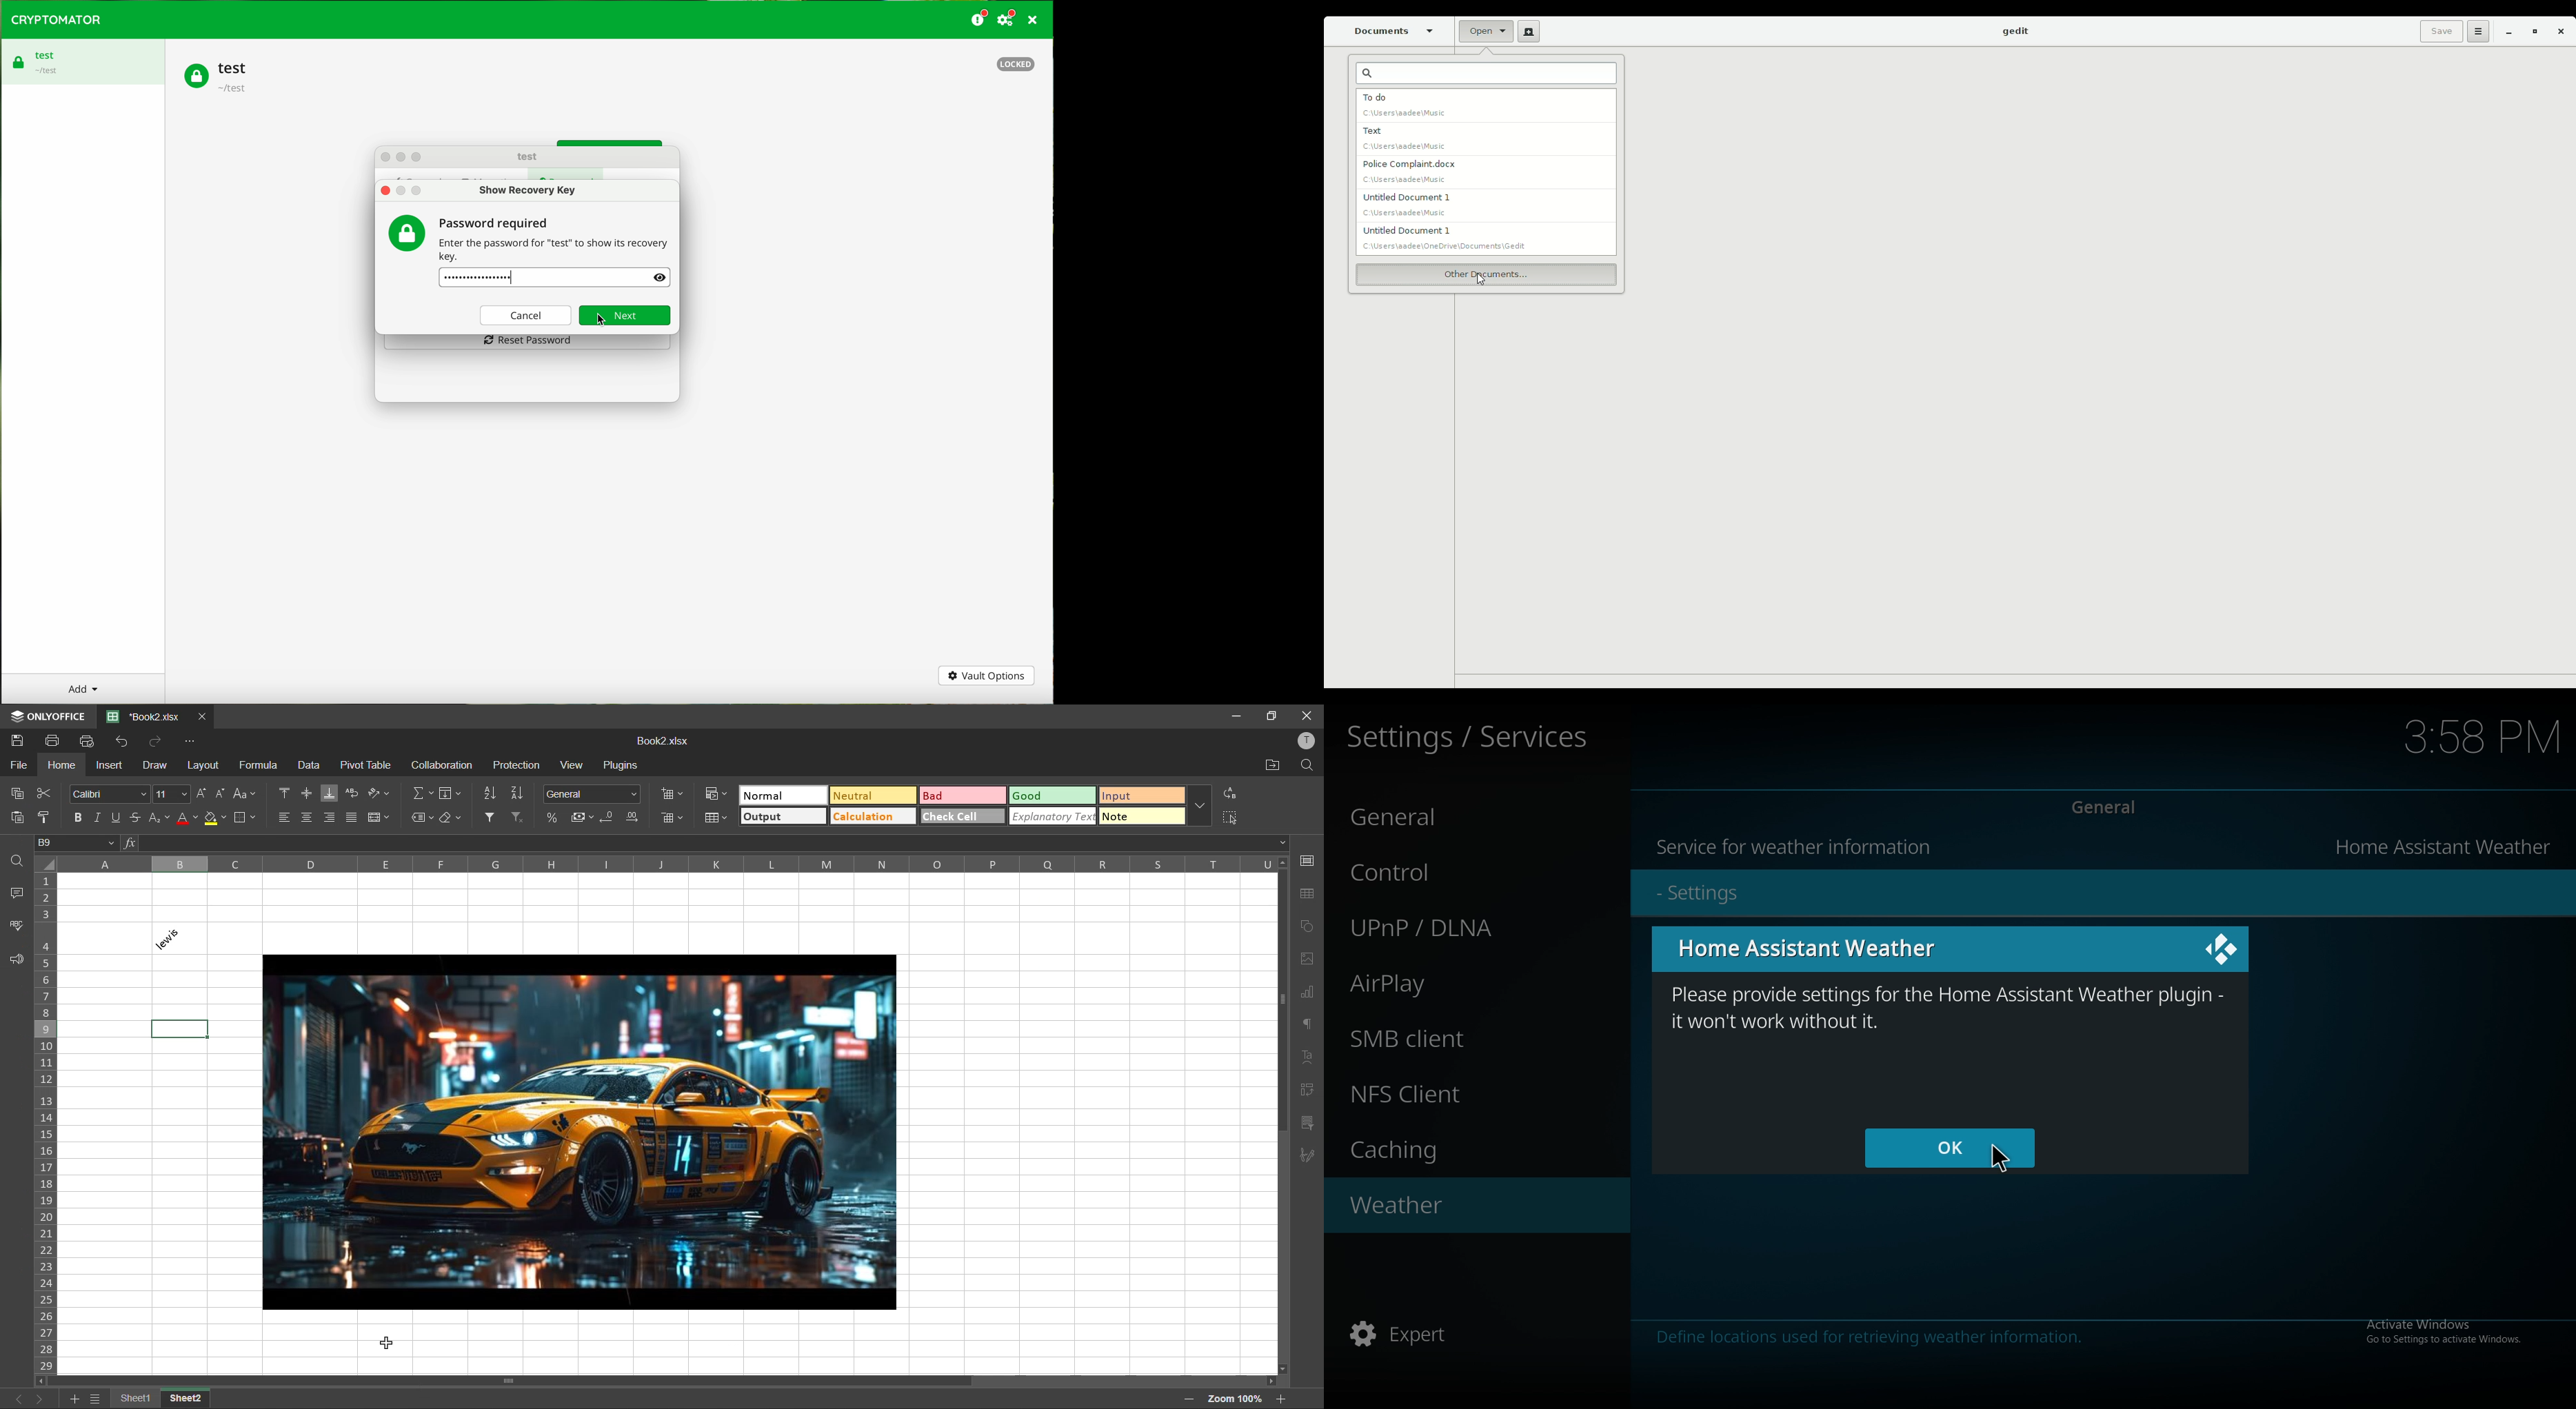  I want to click on scroll down, so click(1284, 1369).